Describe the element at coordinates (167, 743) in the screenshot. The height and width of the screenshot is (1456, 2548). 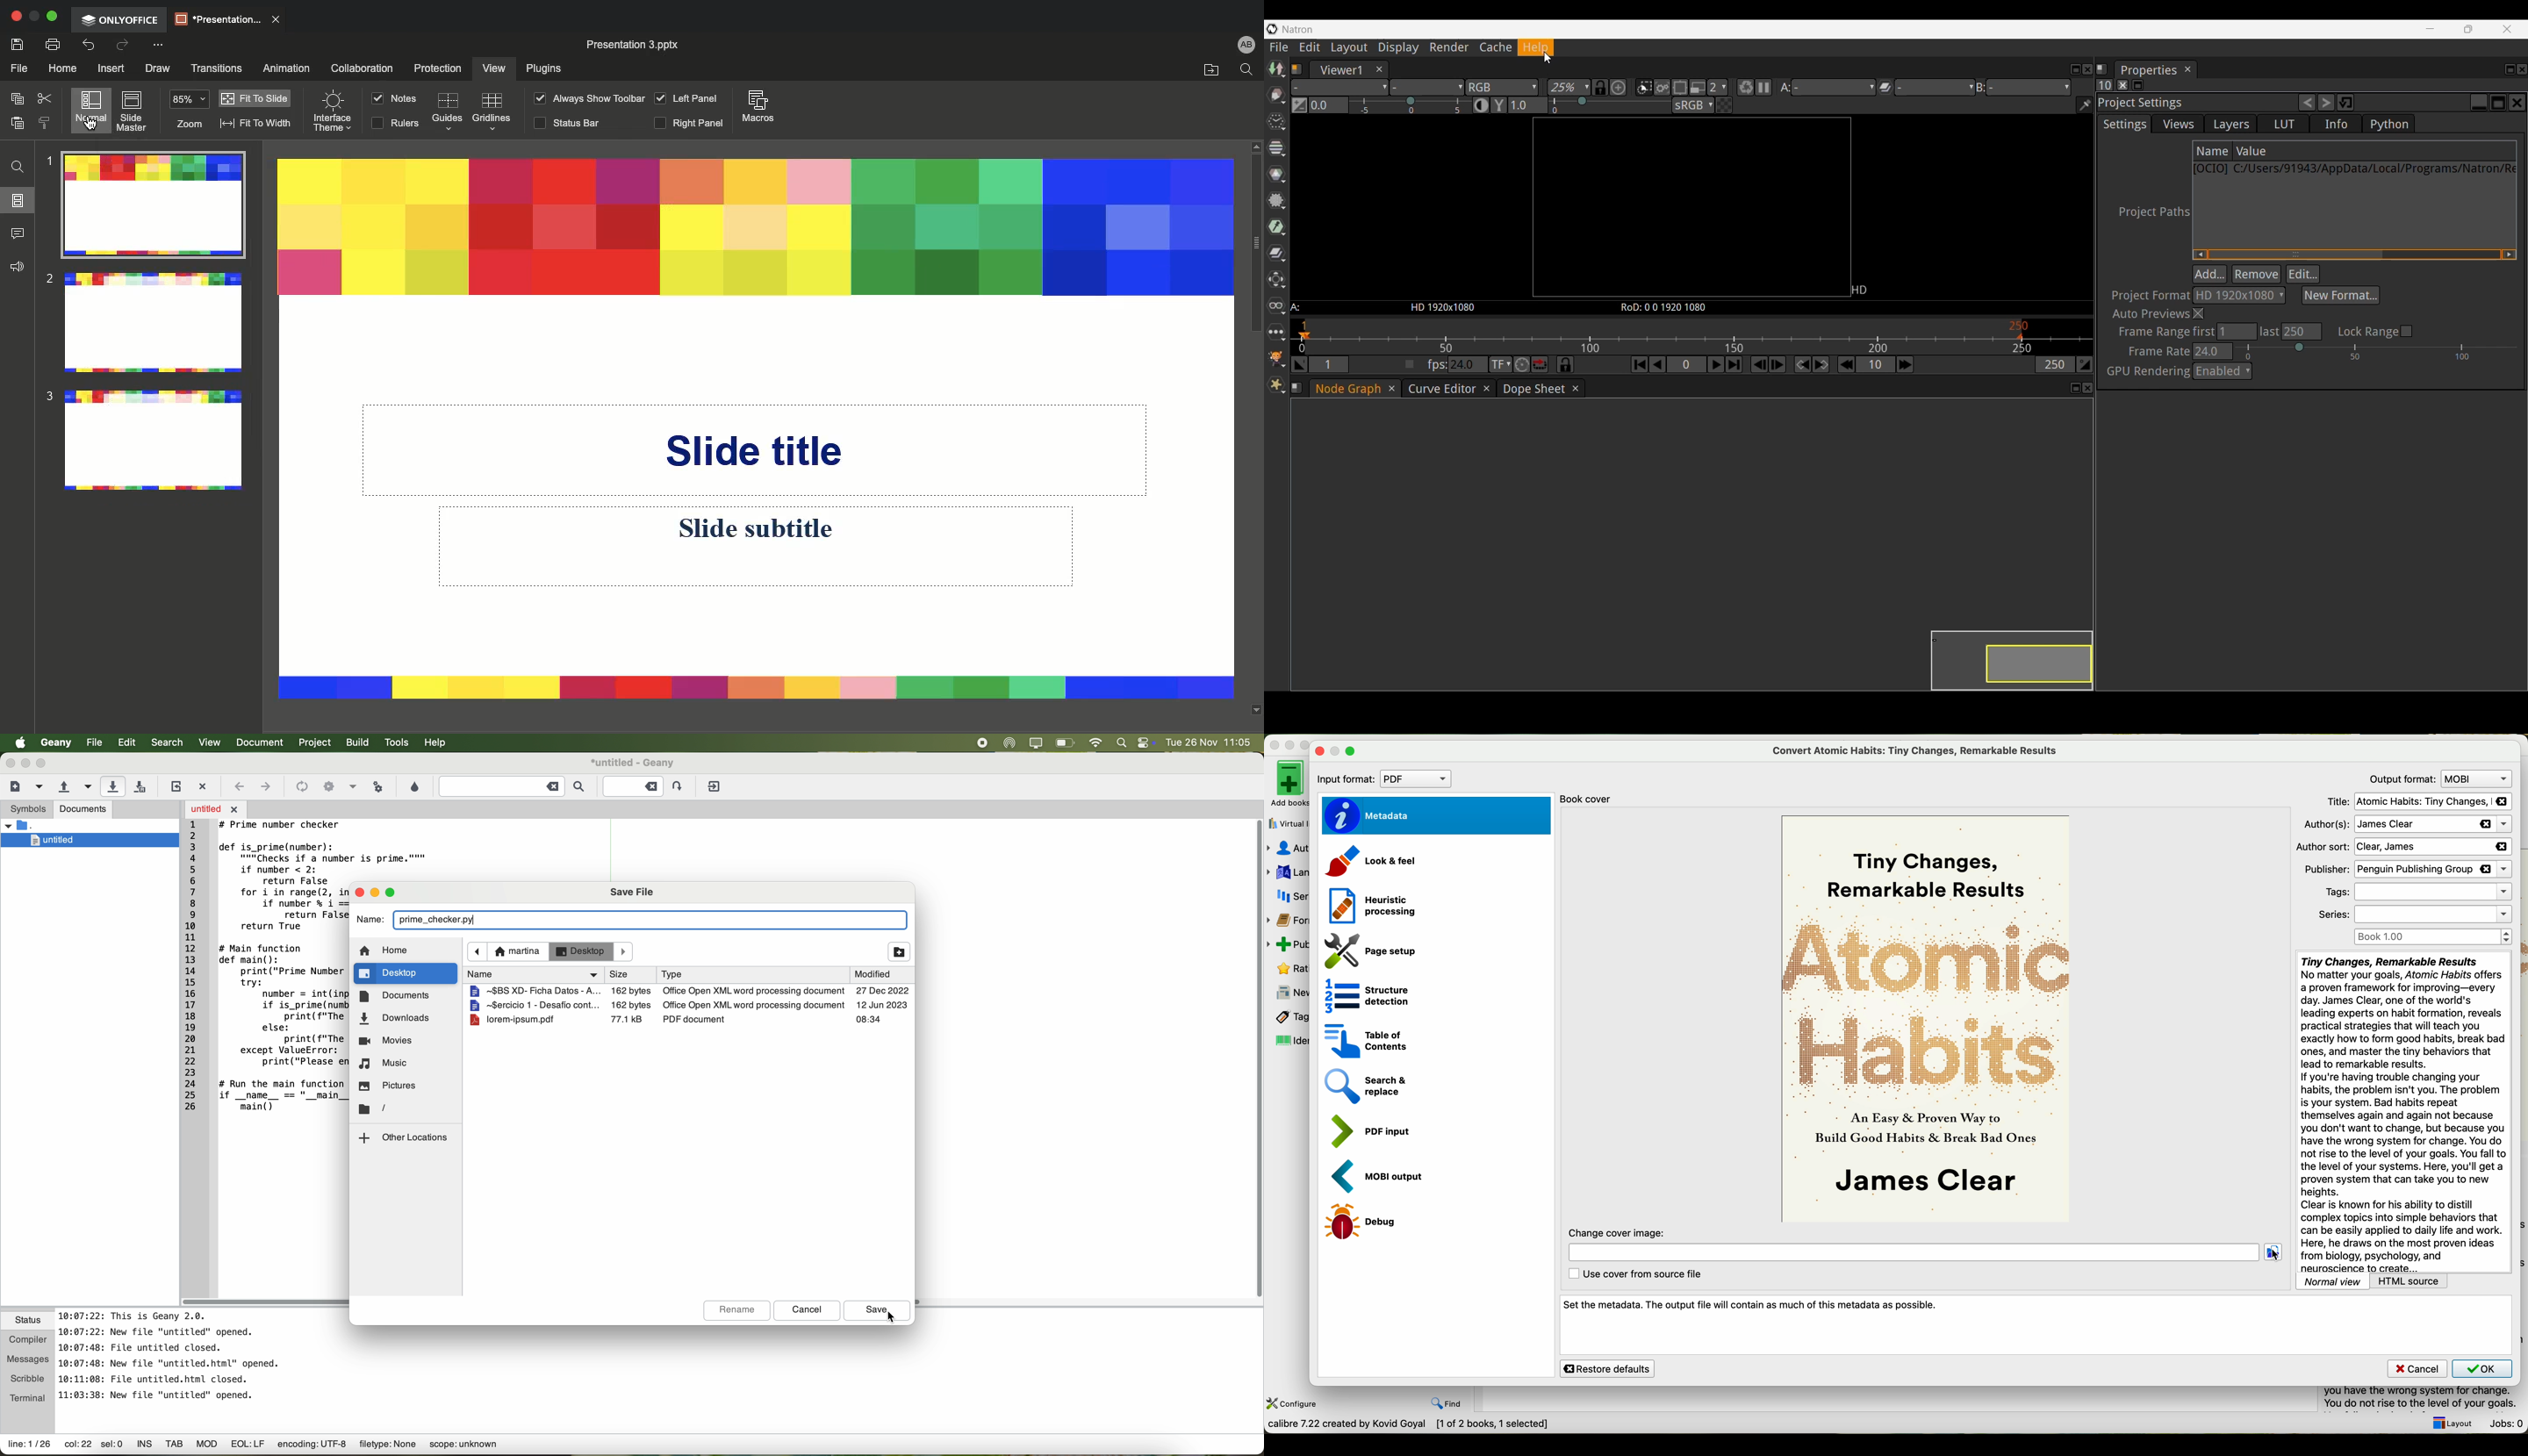
I see `search` at that location.